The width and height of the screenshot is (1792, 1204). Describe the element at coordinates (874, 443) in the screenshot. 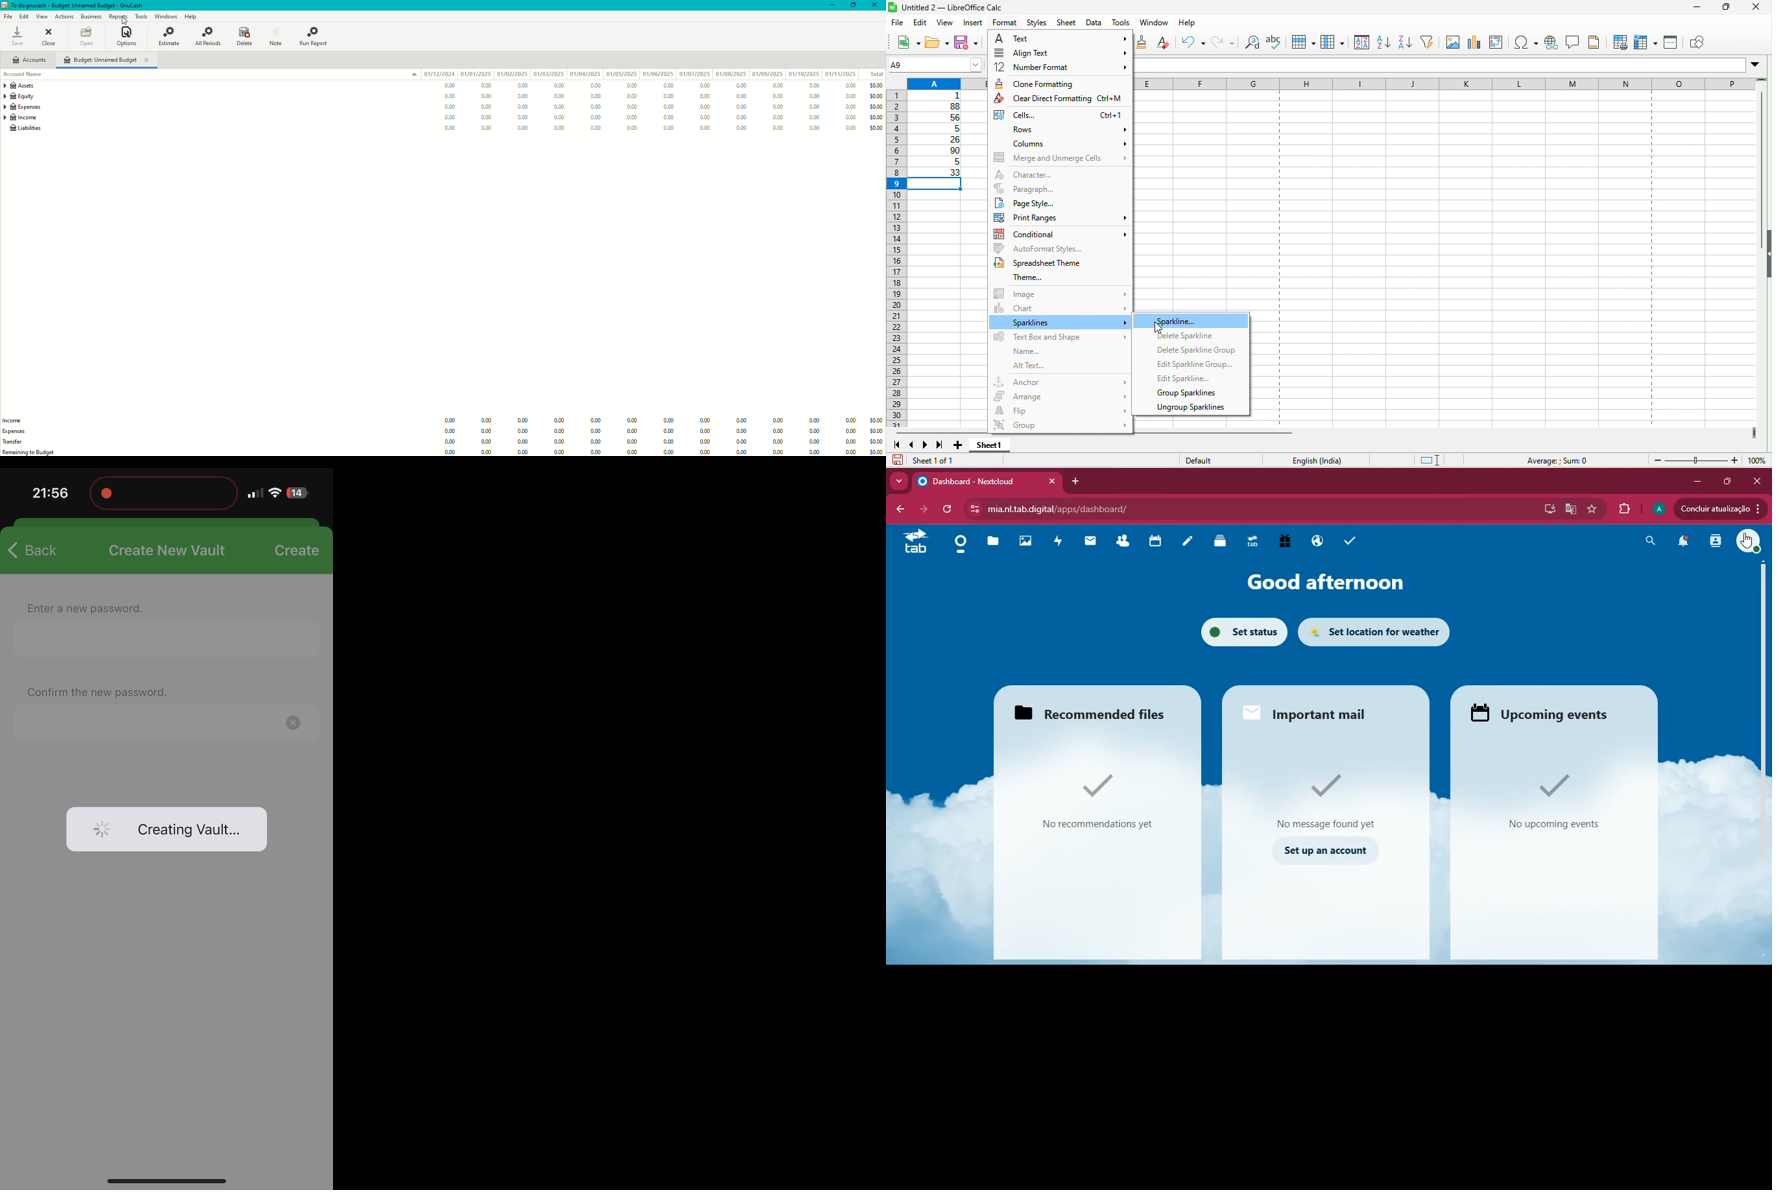

I see `$0.00` at that location.